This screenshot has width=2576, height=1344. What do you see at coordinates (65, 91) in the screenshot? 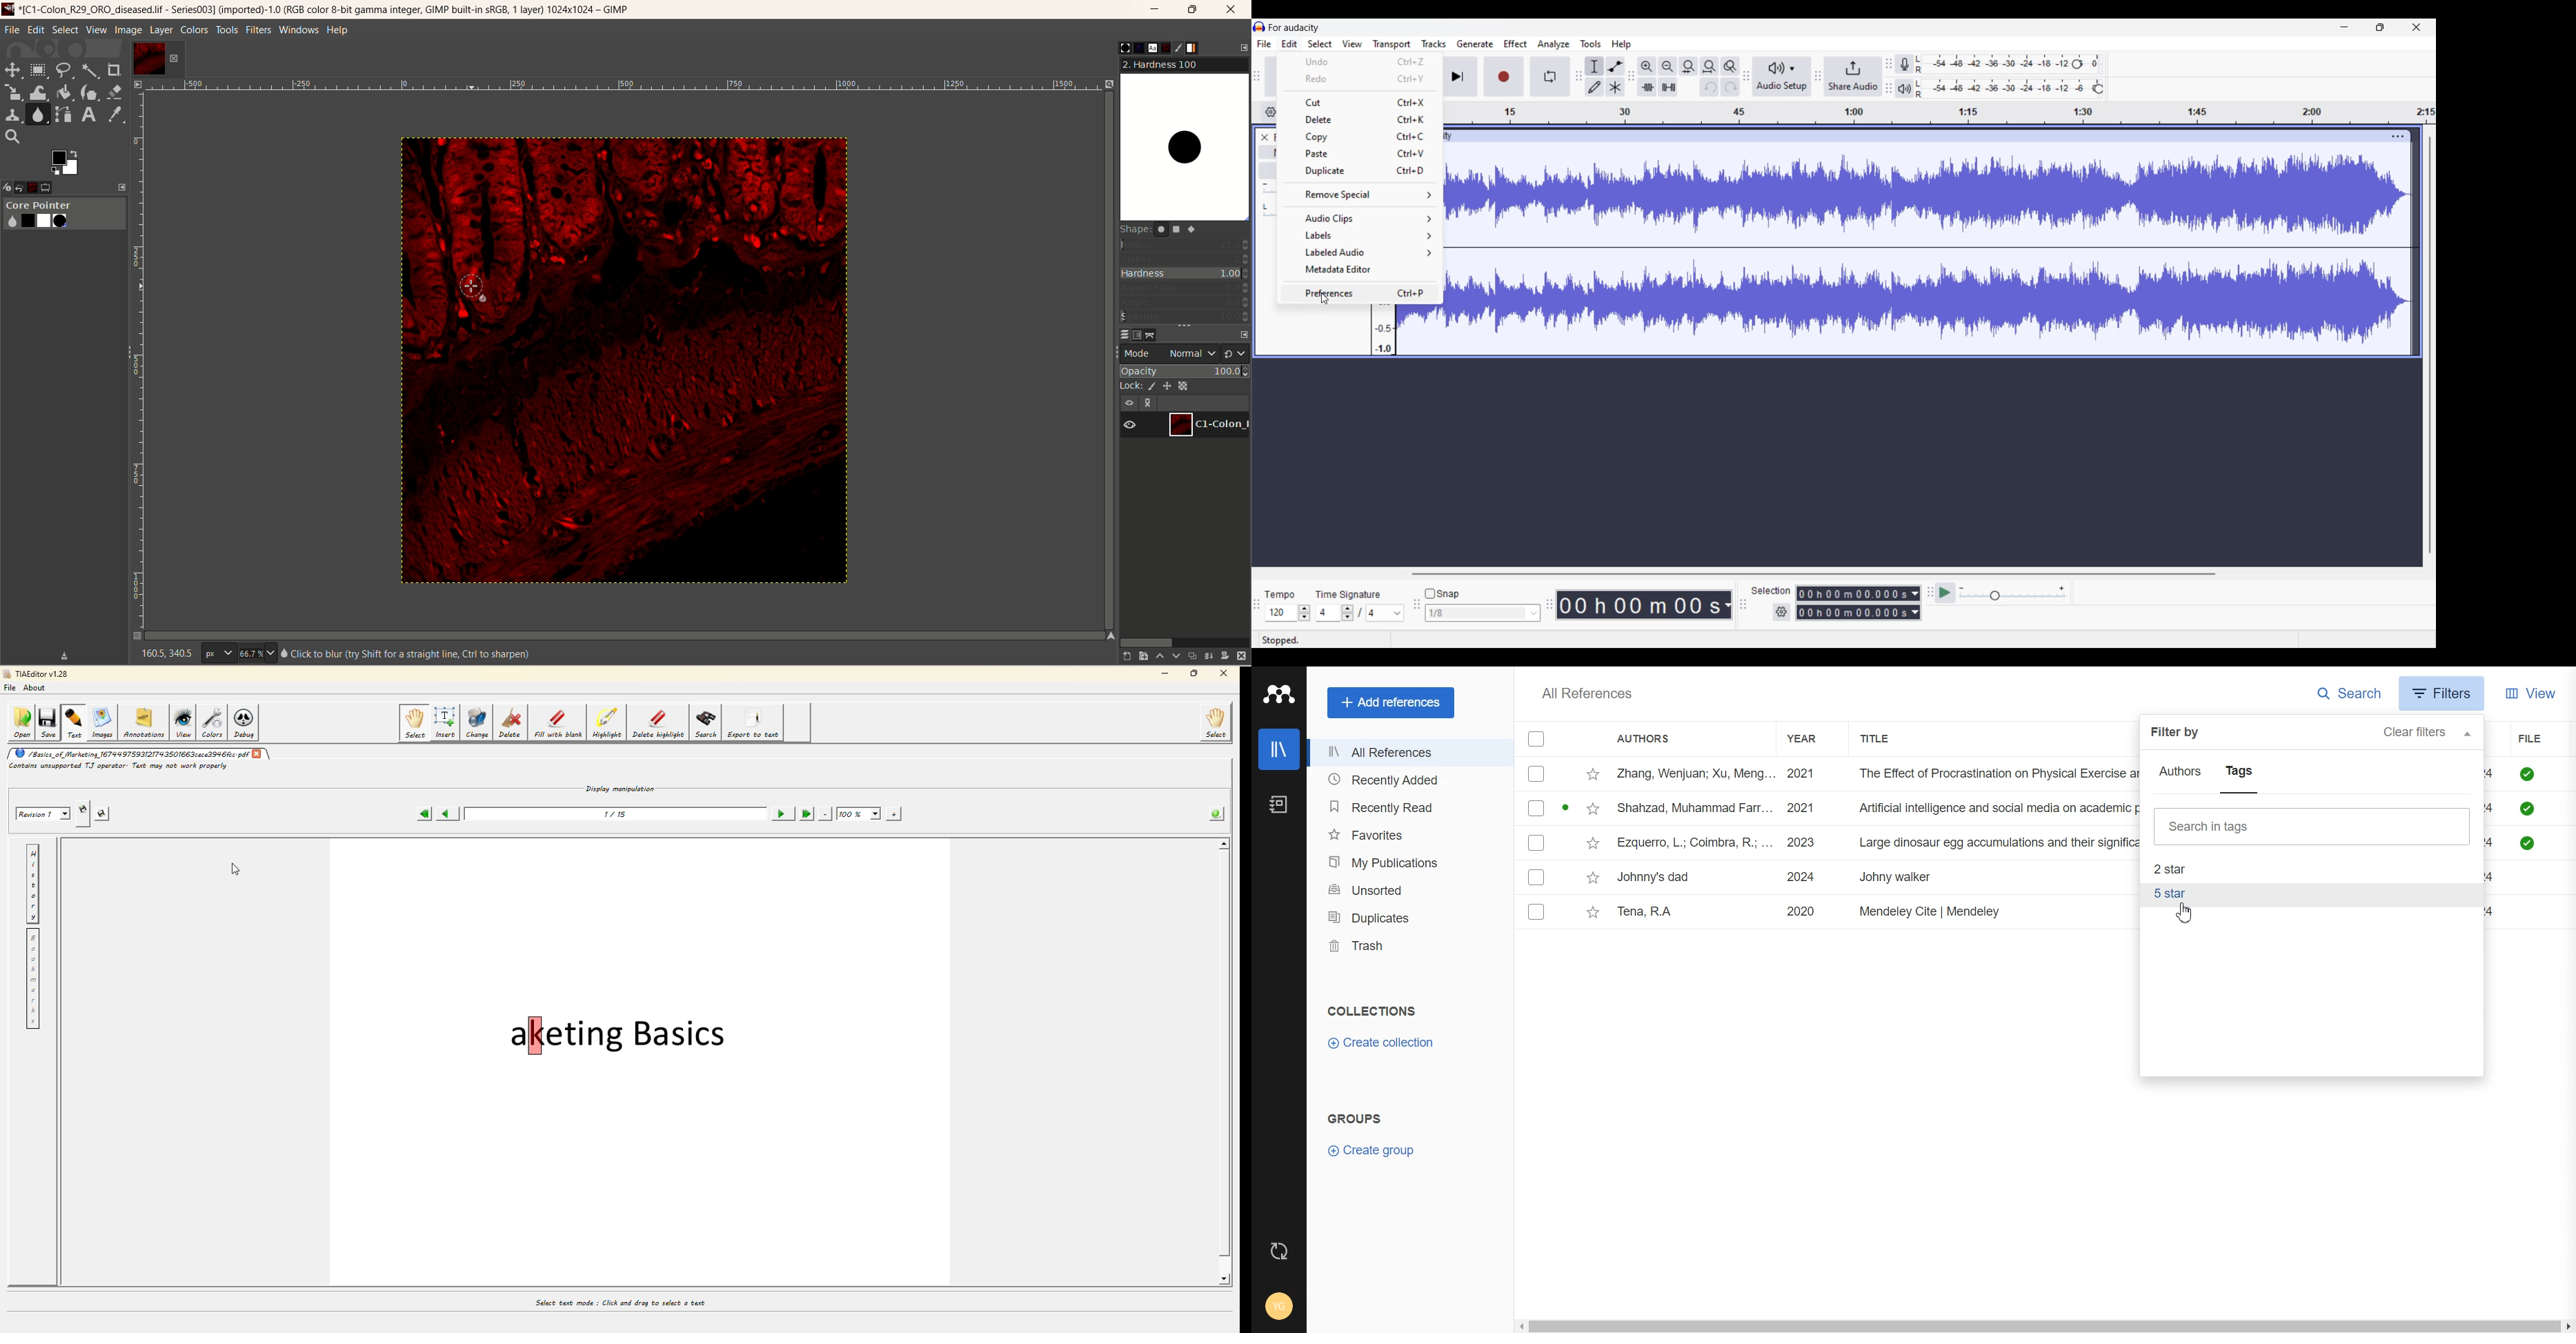
I see `paint bucket` at bounding box center [65, 91].